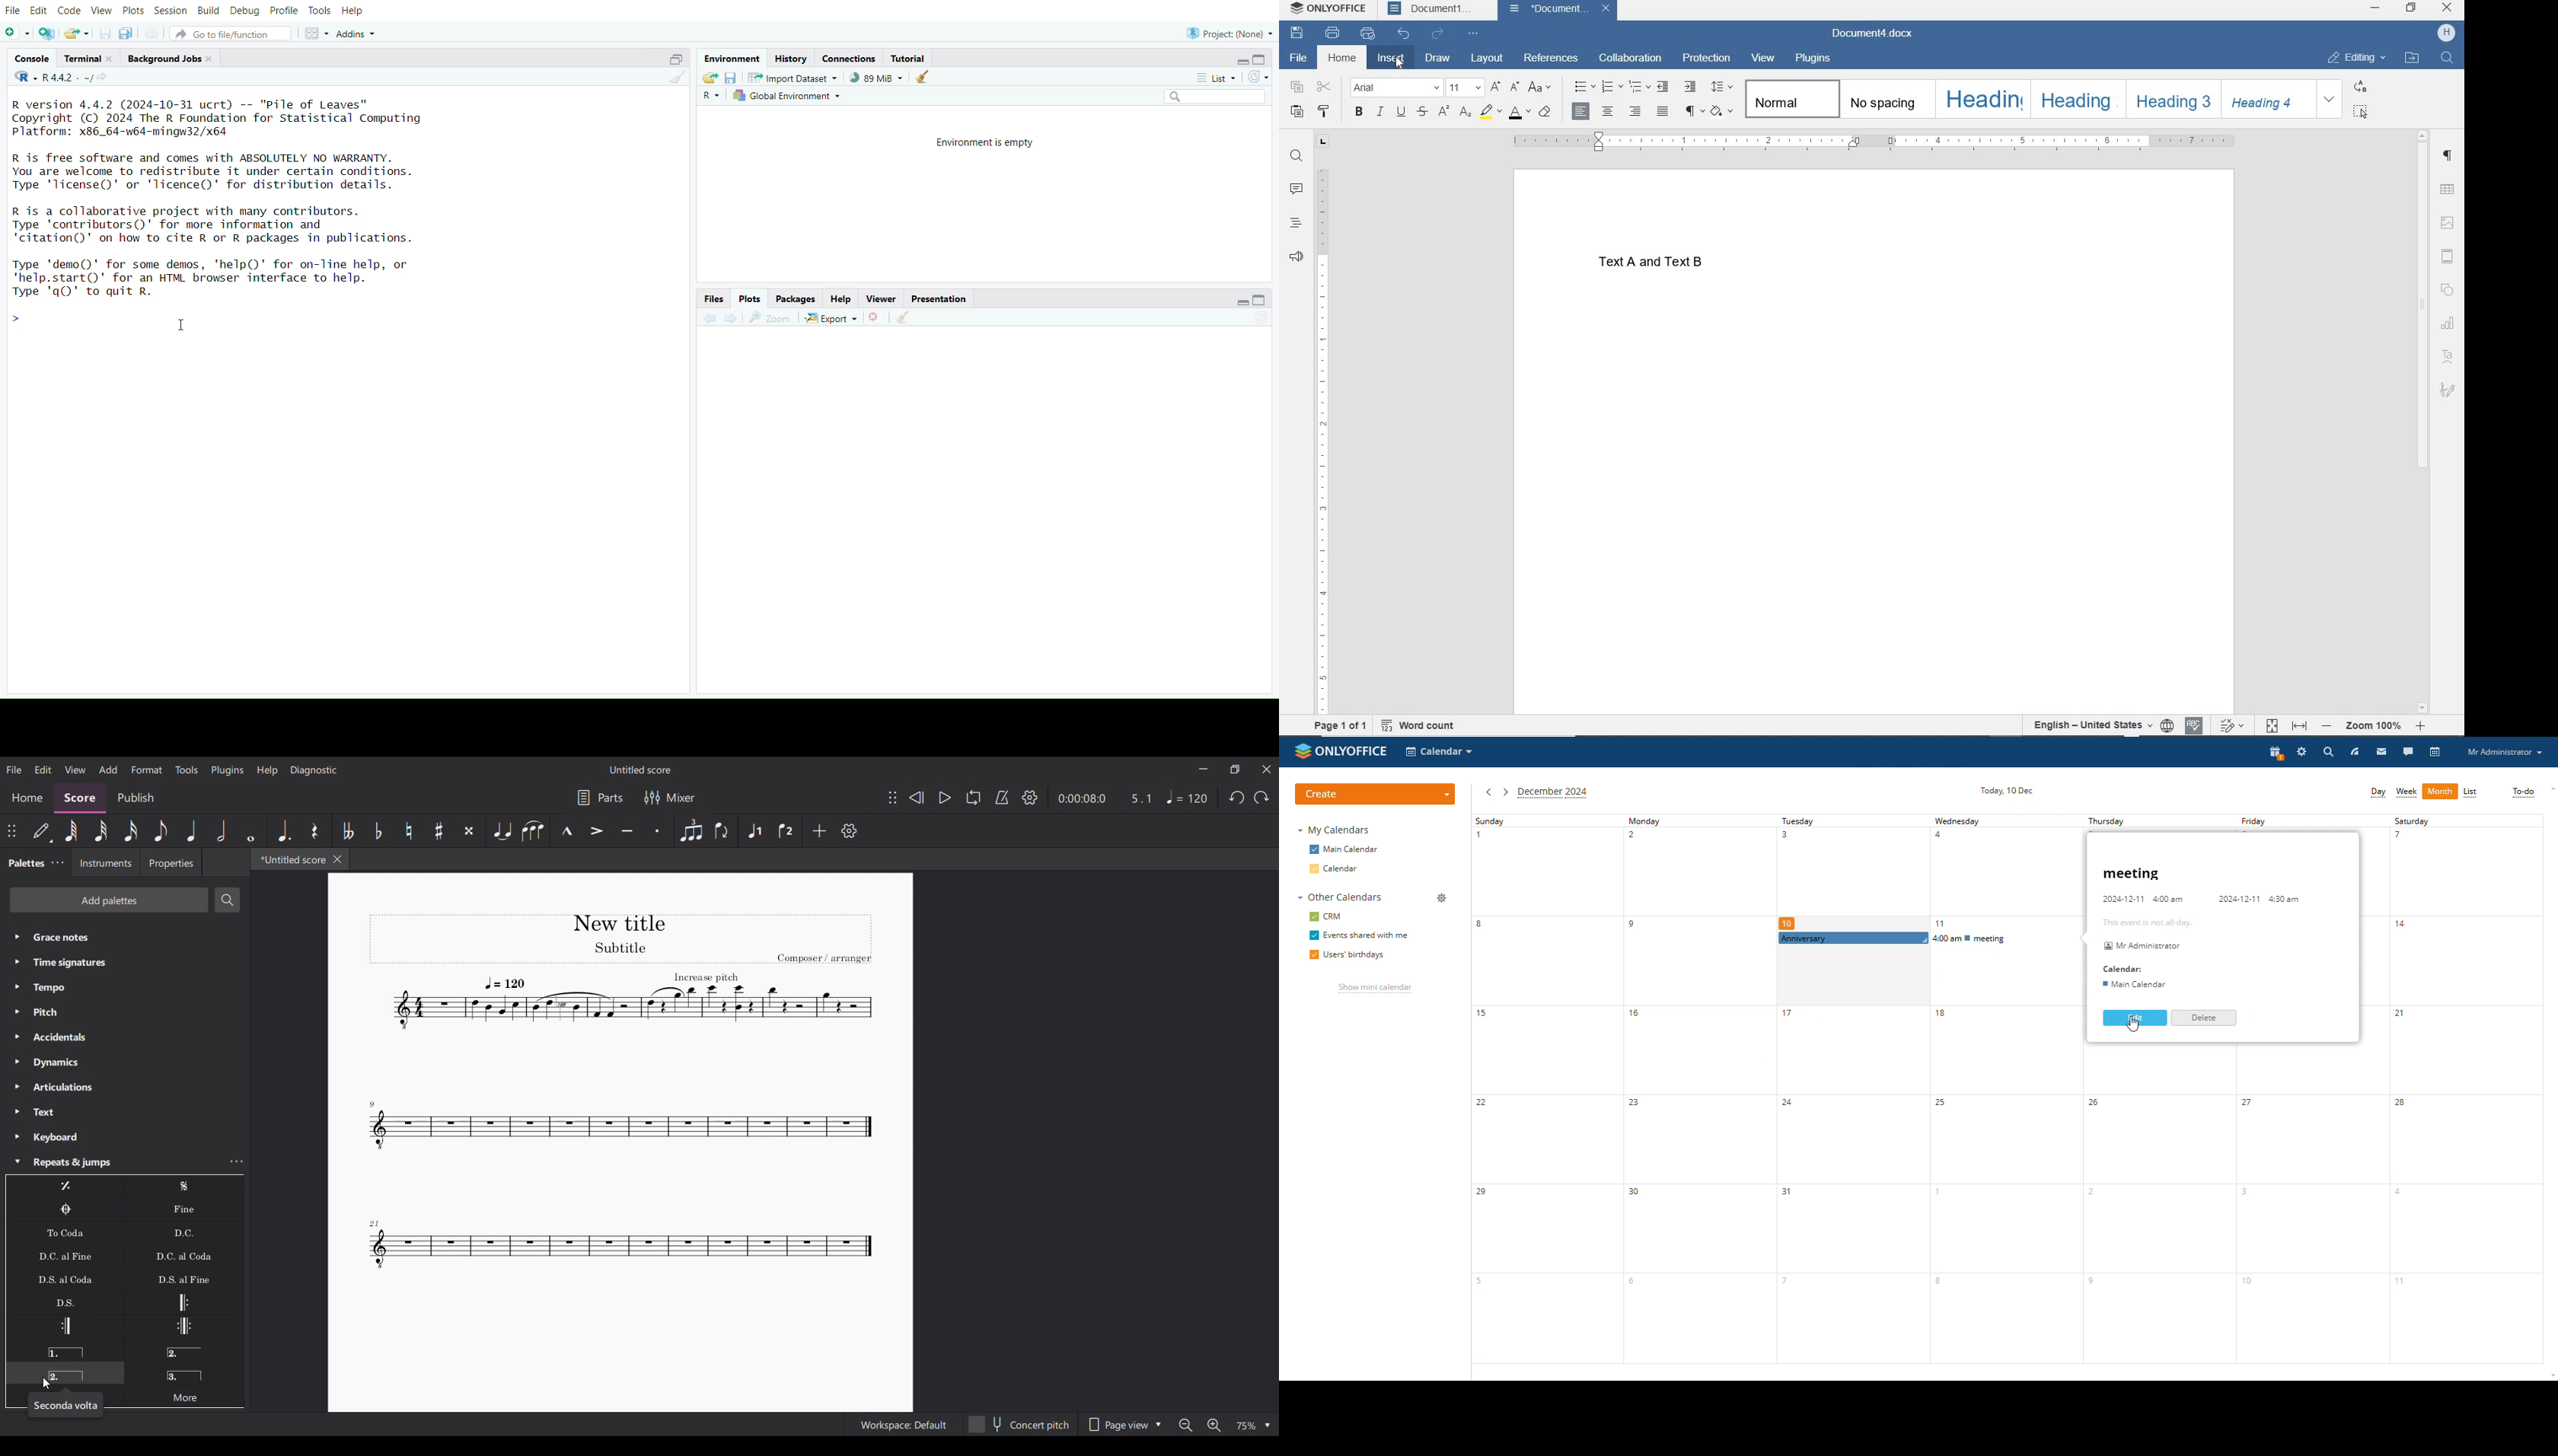 This screenshot has height=1456, width=2576. I want to click on Clear console (Ctrl +L), so click(907, 317).